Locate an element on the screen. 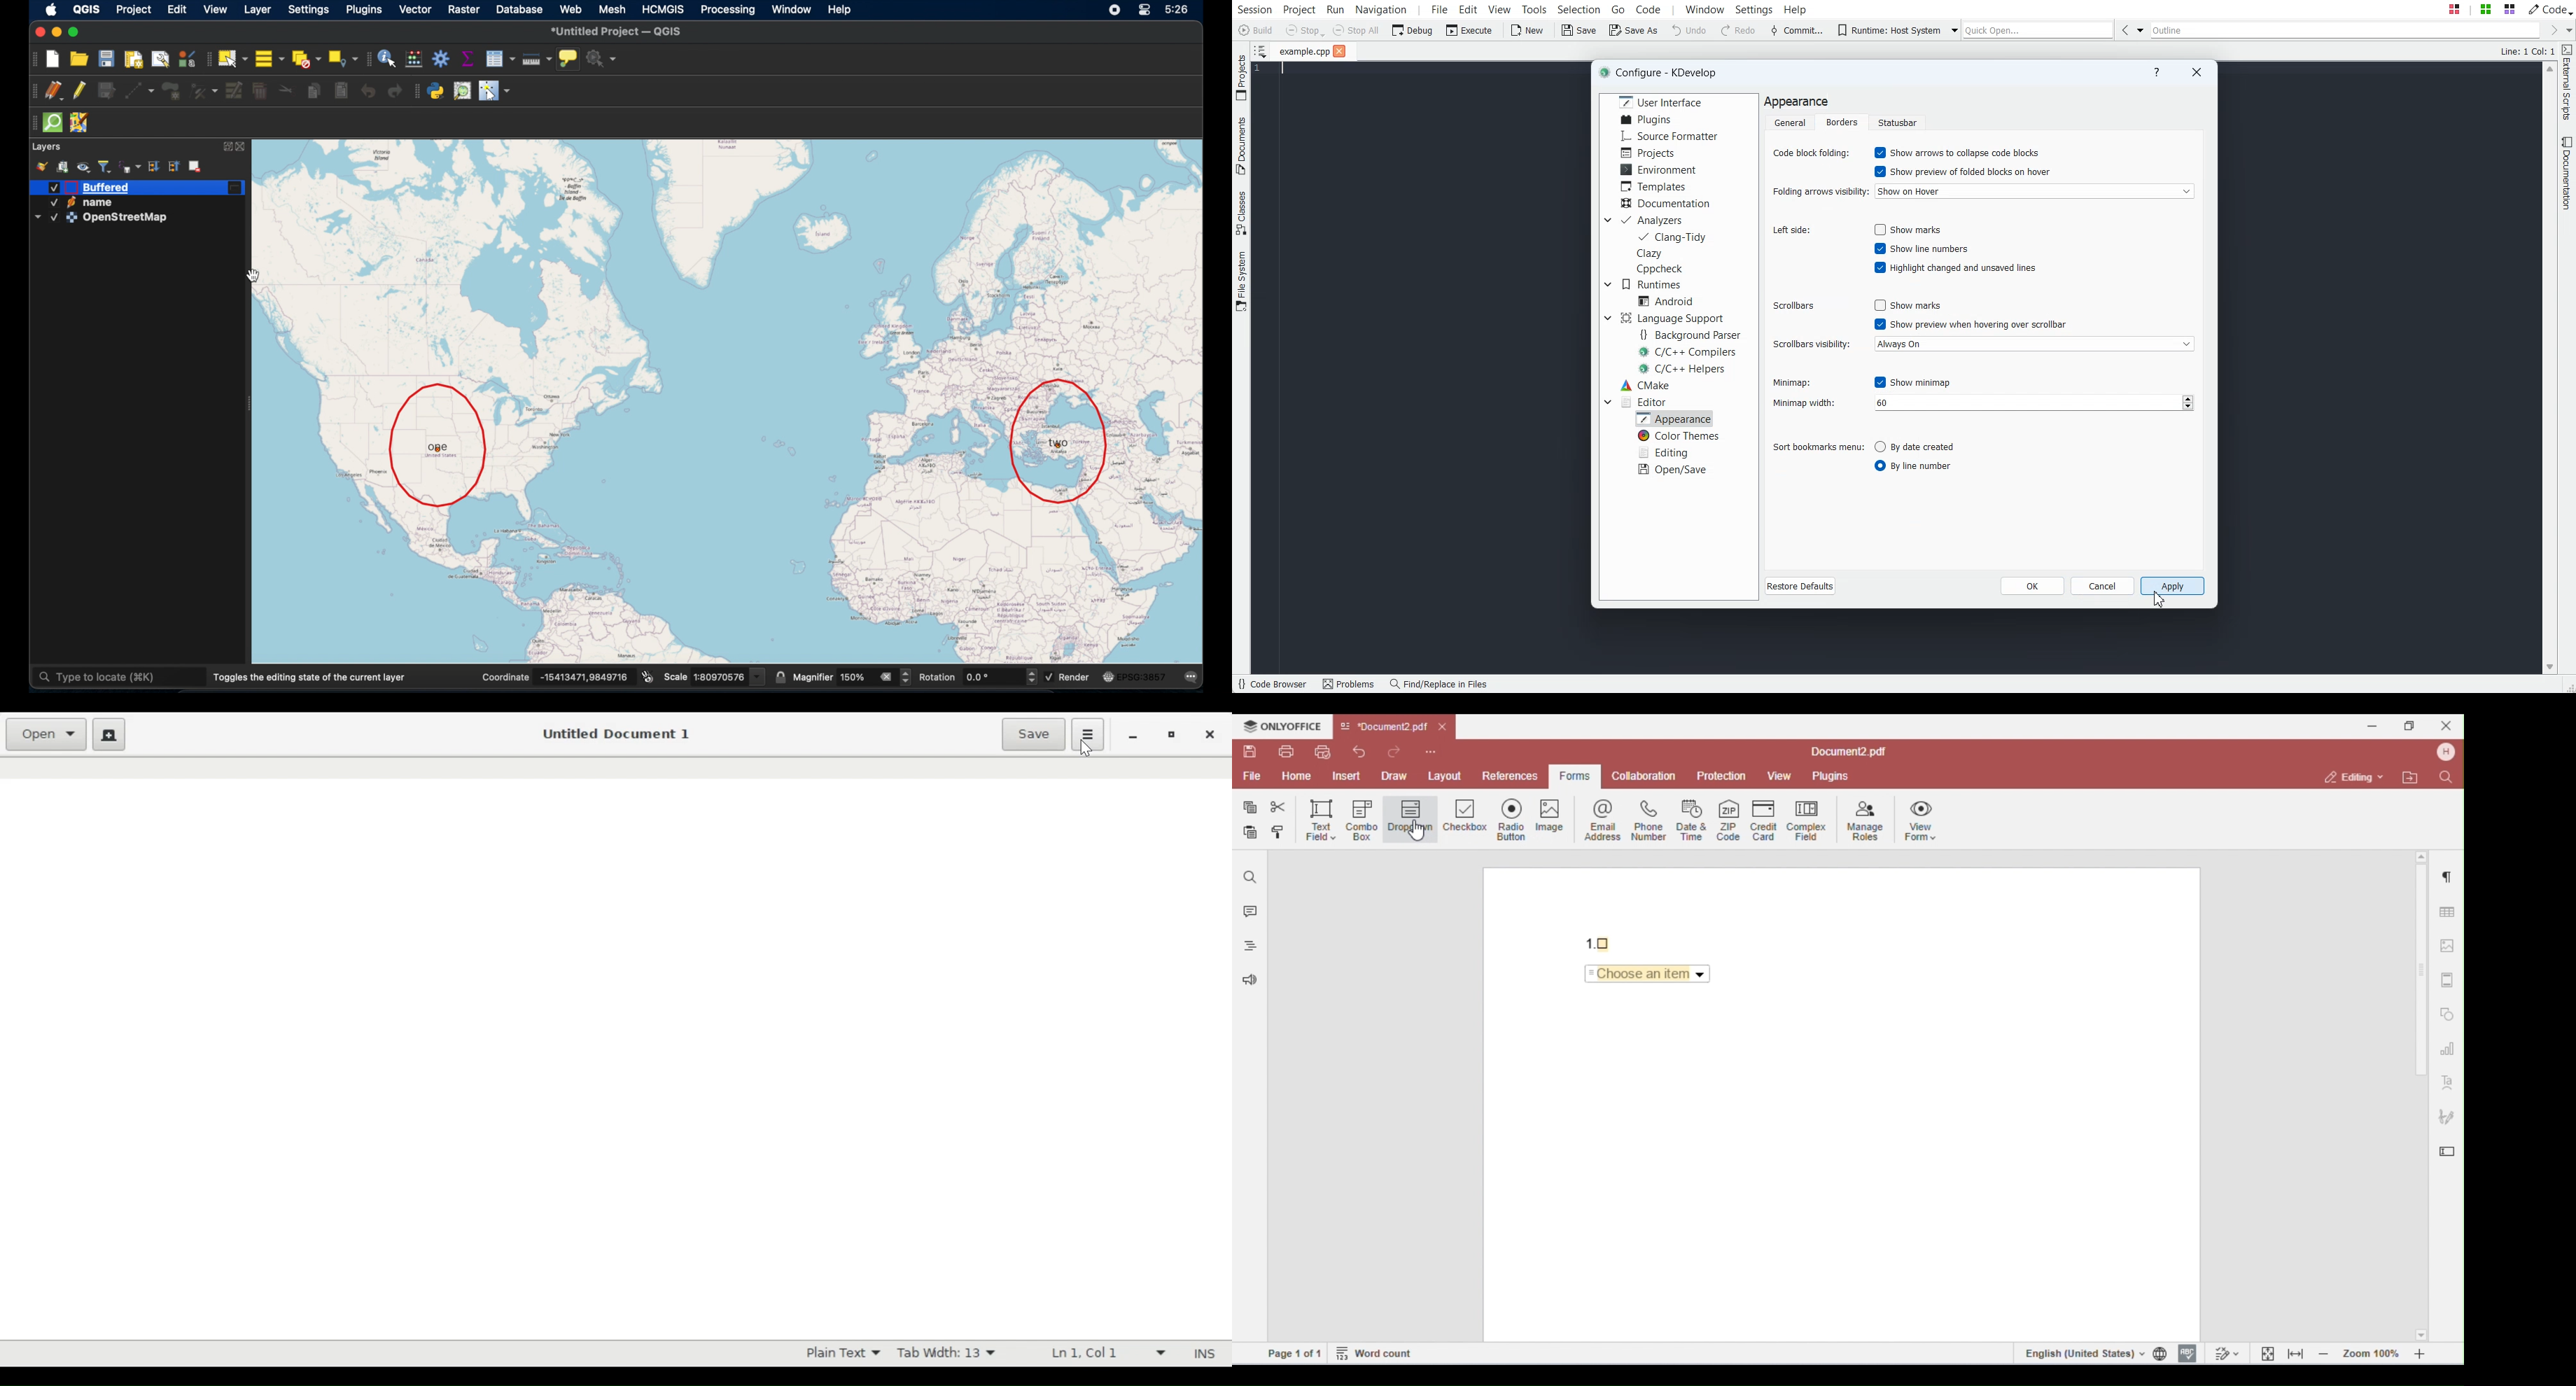 This screenshot has width=2576, height=1400. show statistical summary is located at coordinates (467, 56).